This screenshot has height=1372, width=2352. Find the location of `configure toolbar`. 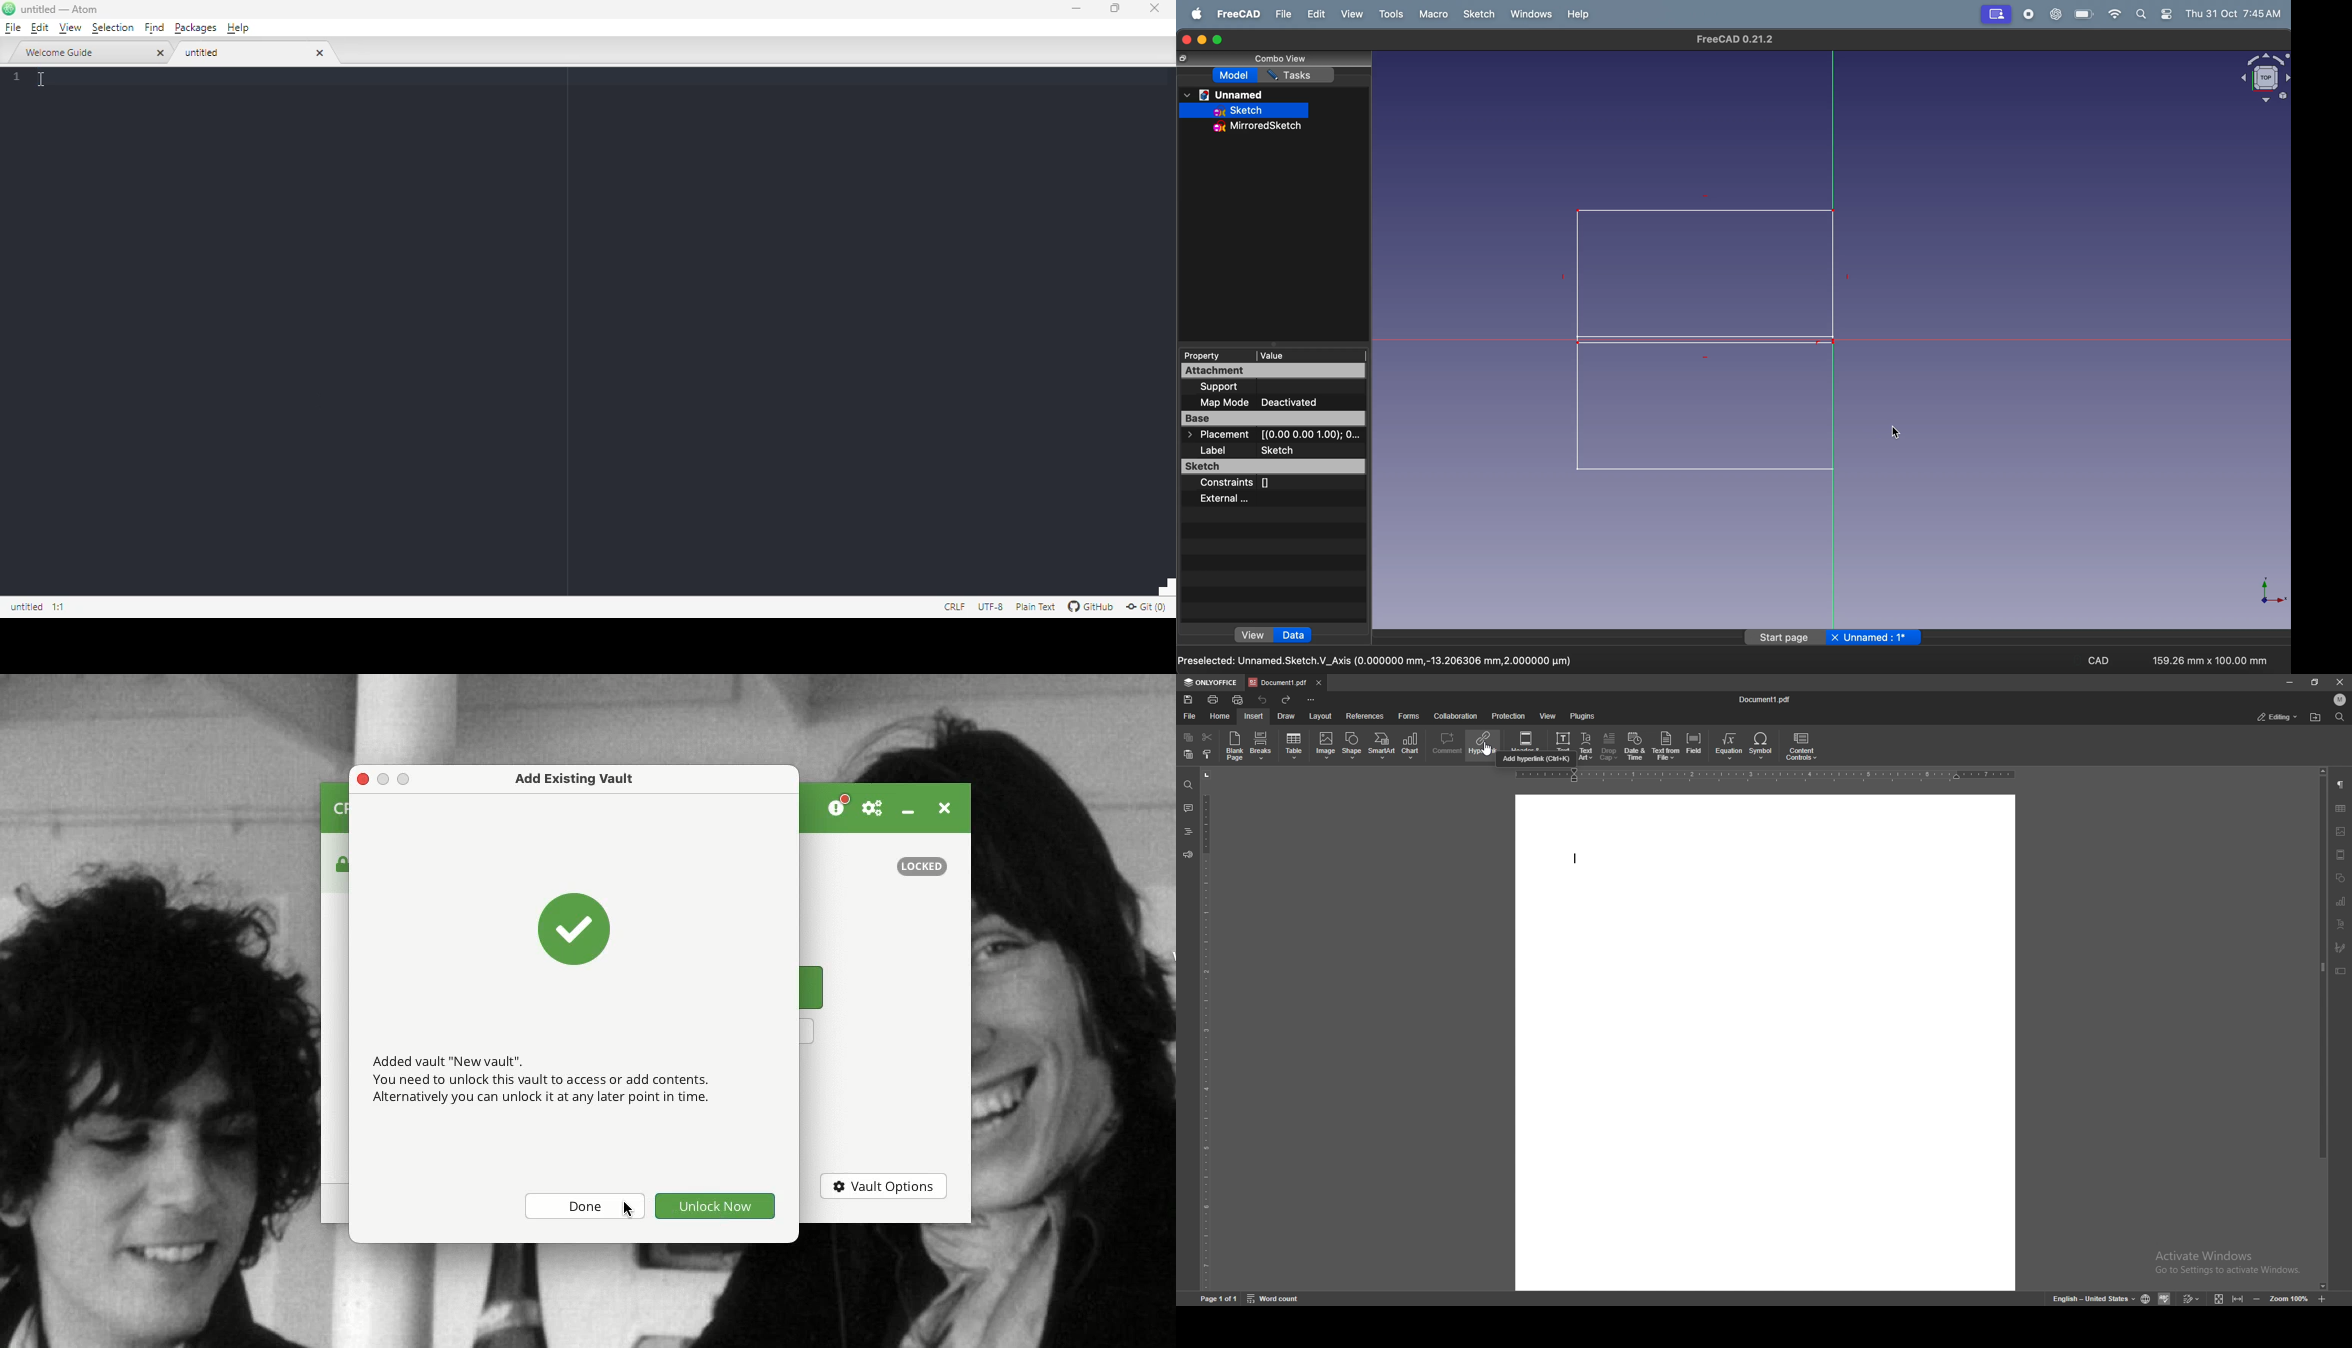

configure toolbar is located at coordinates (1311, 700).